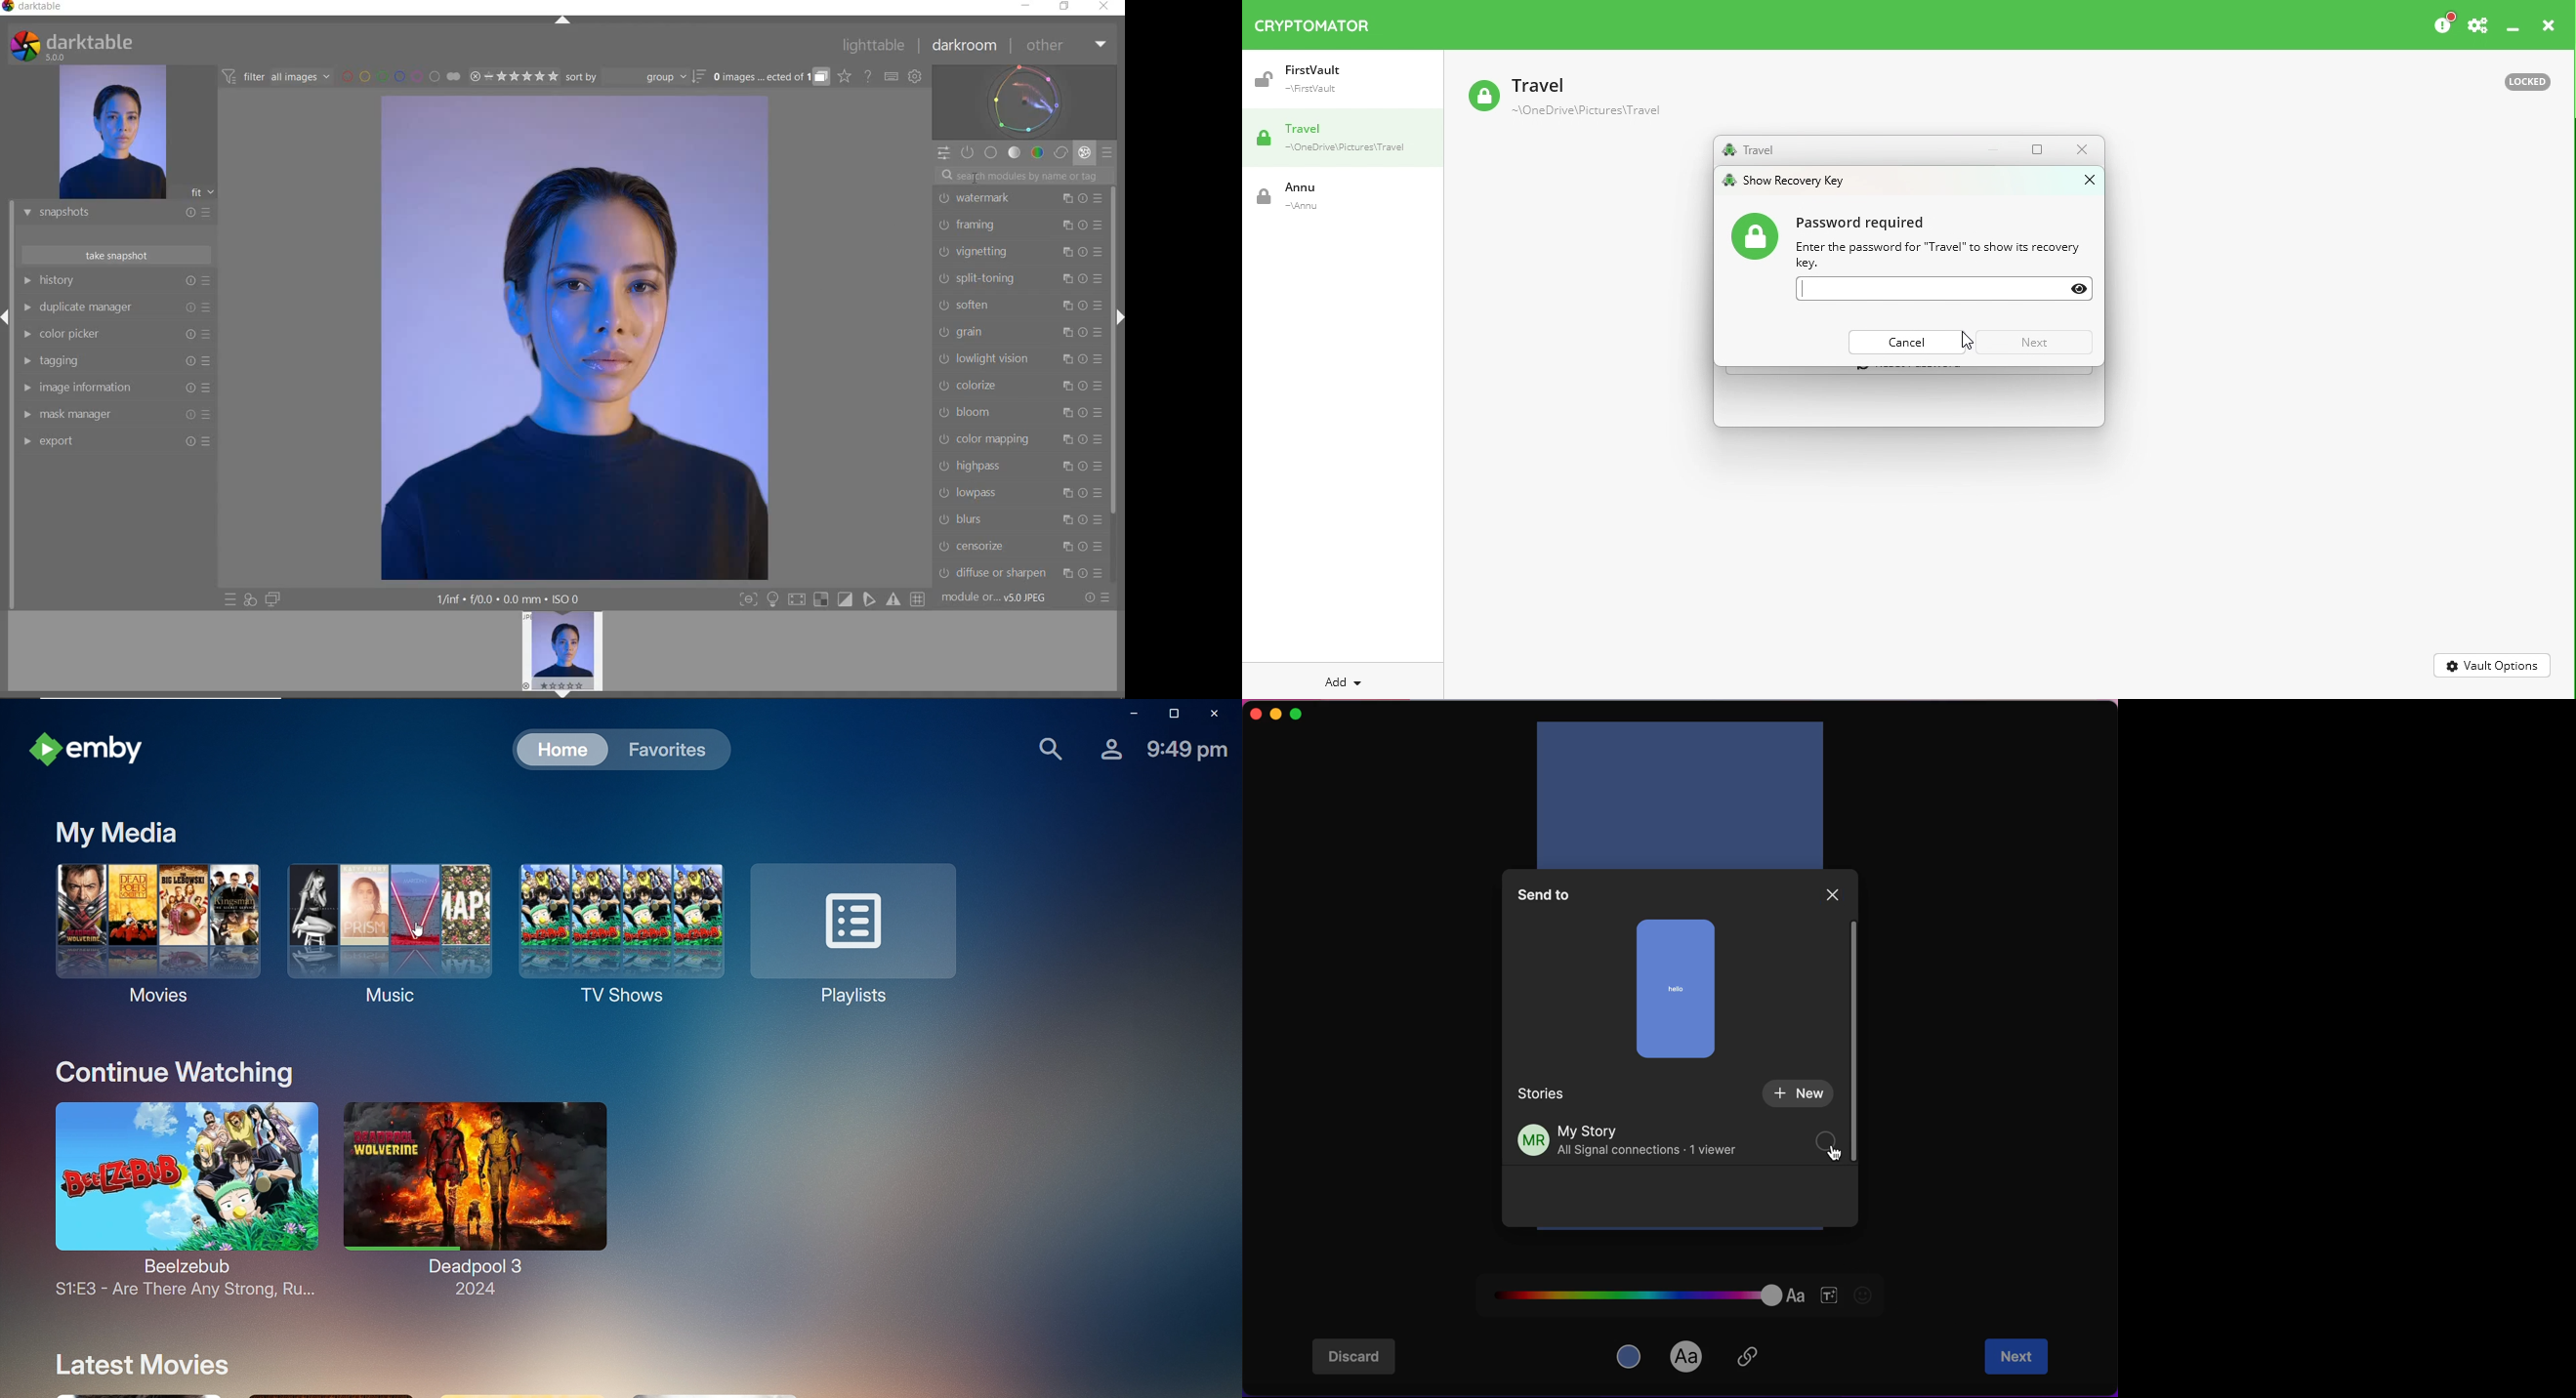 This screenshot has width=2576, height=1400. What do you see at coordinates (1019, 225) in the screenshot?
I see `FRAMING` at bounding box center [1019, 225].